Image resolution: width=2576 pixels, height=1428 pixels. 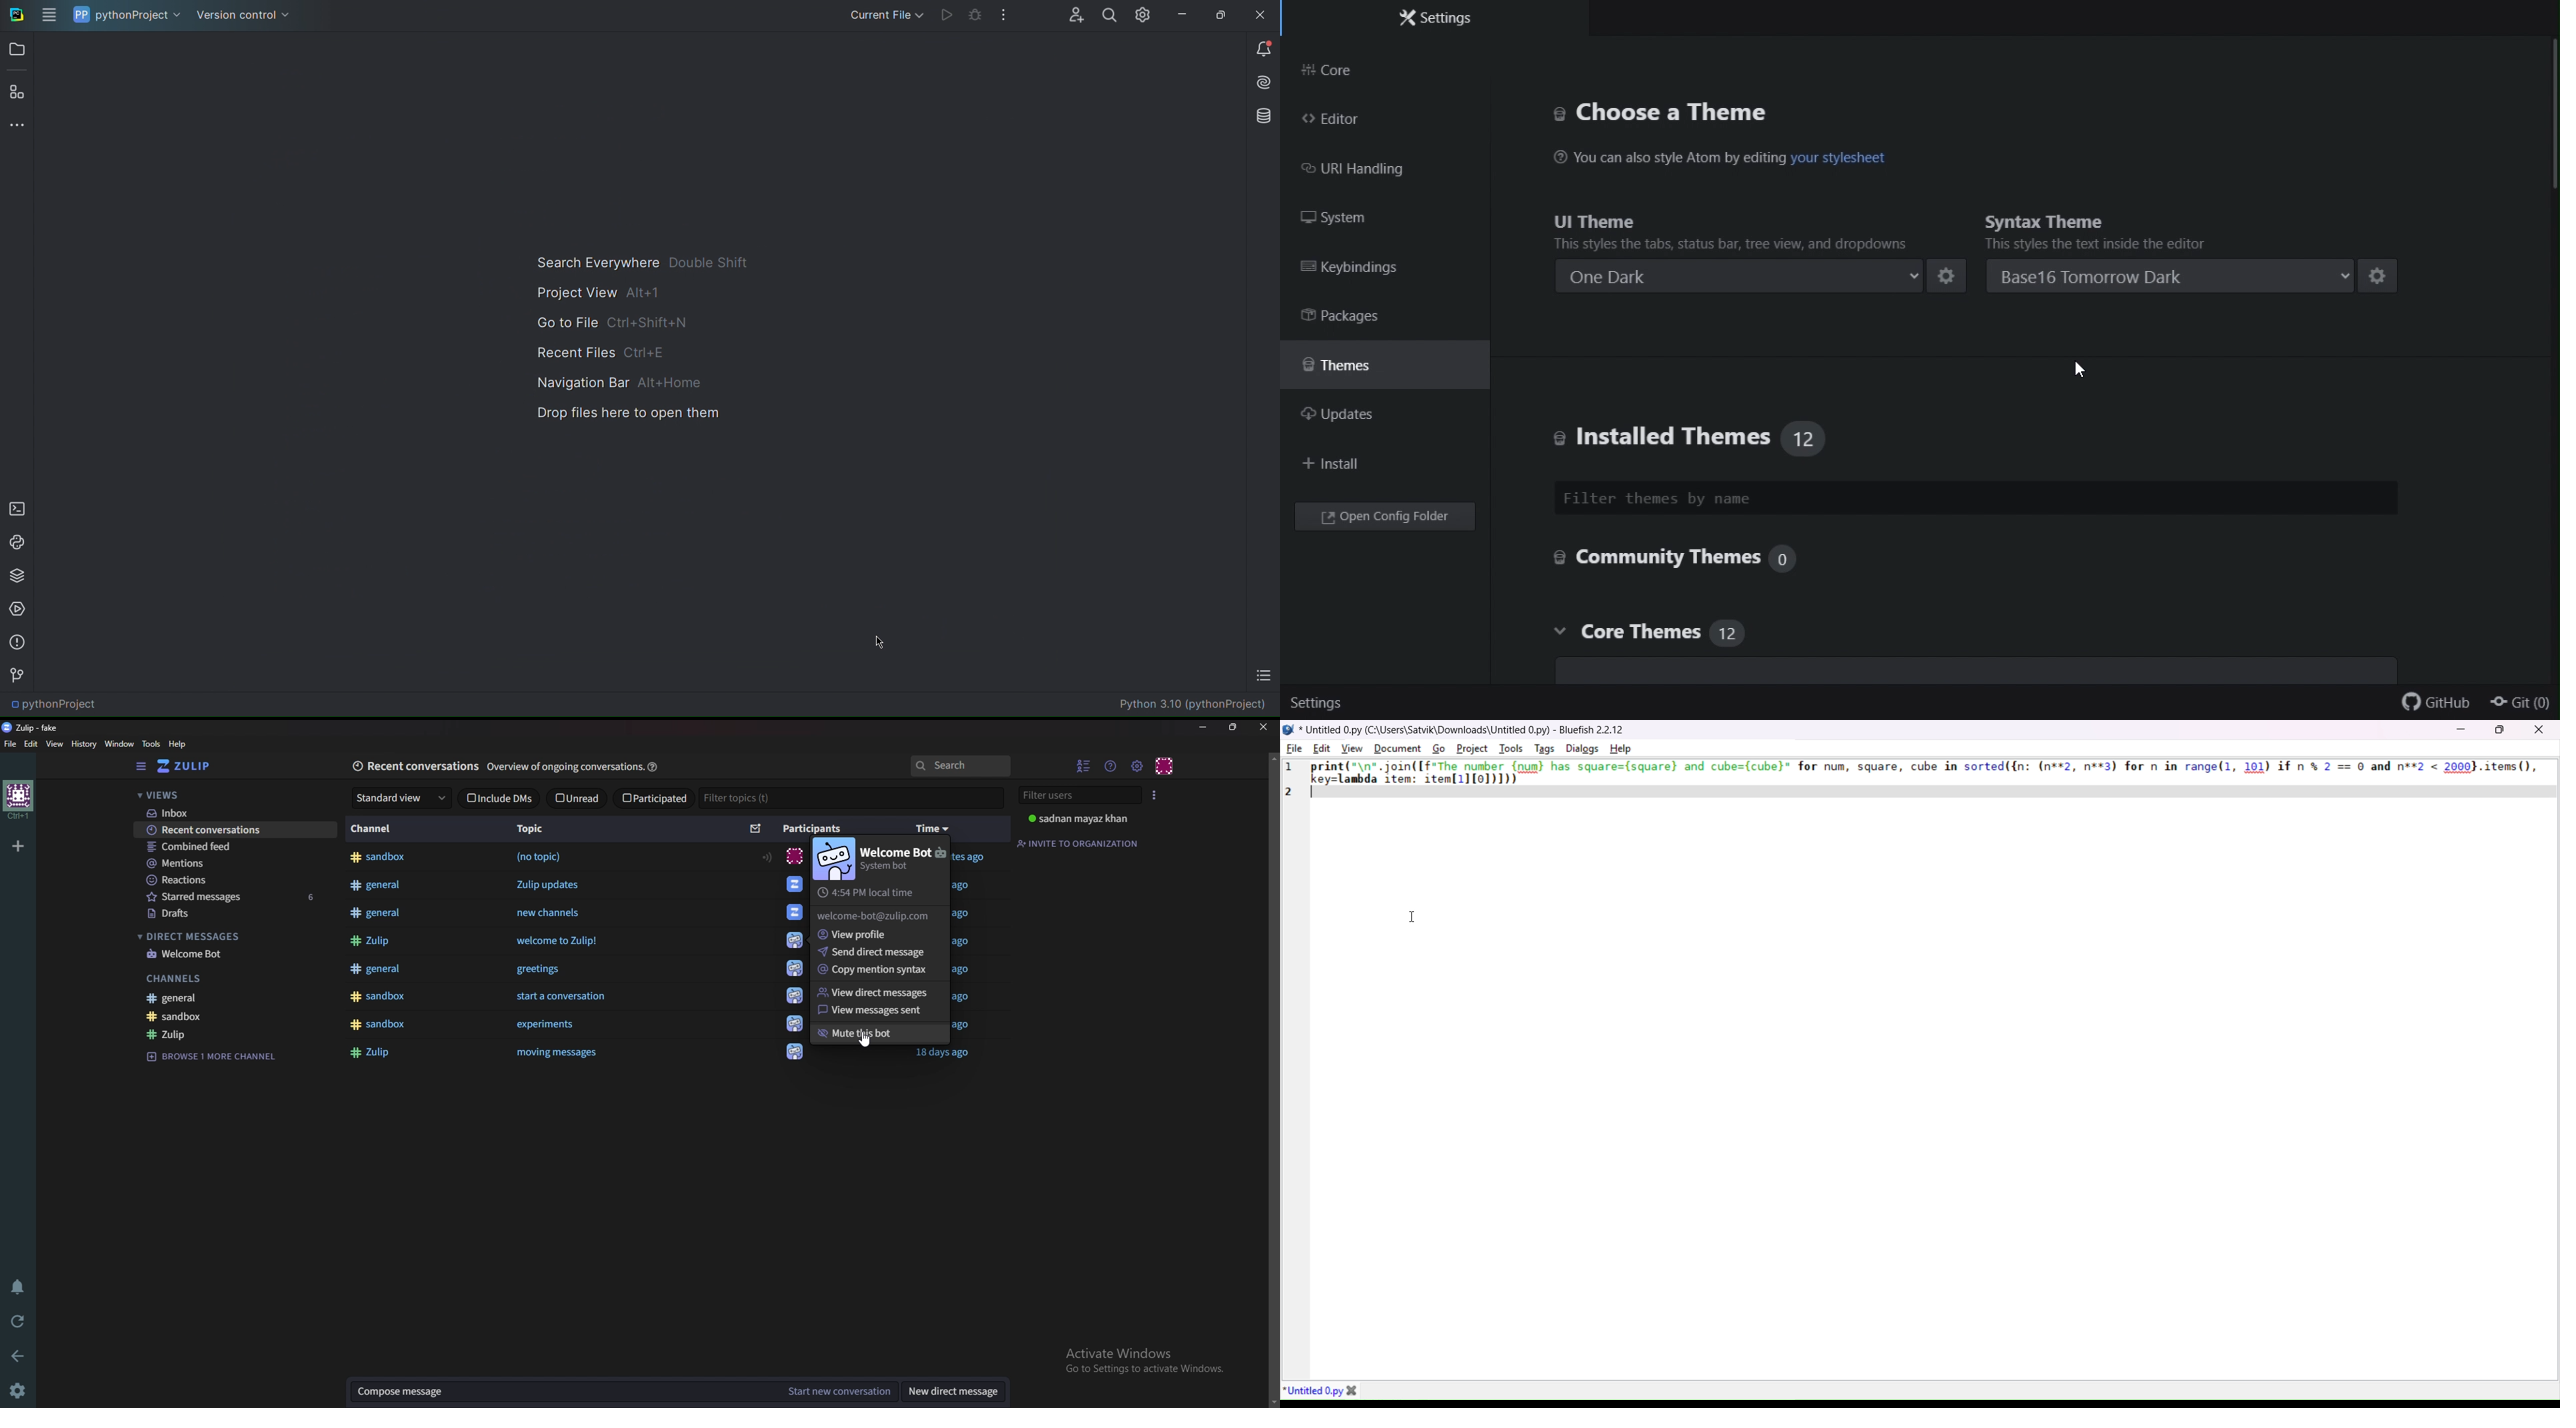 What do you see at coordinates (1726, 229) in the screenshot?
I see `UI theme` at bounding box center [1726, 229].